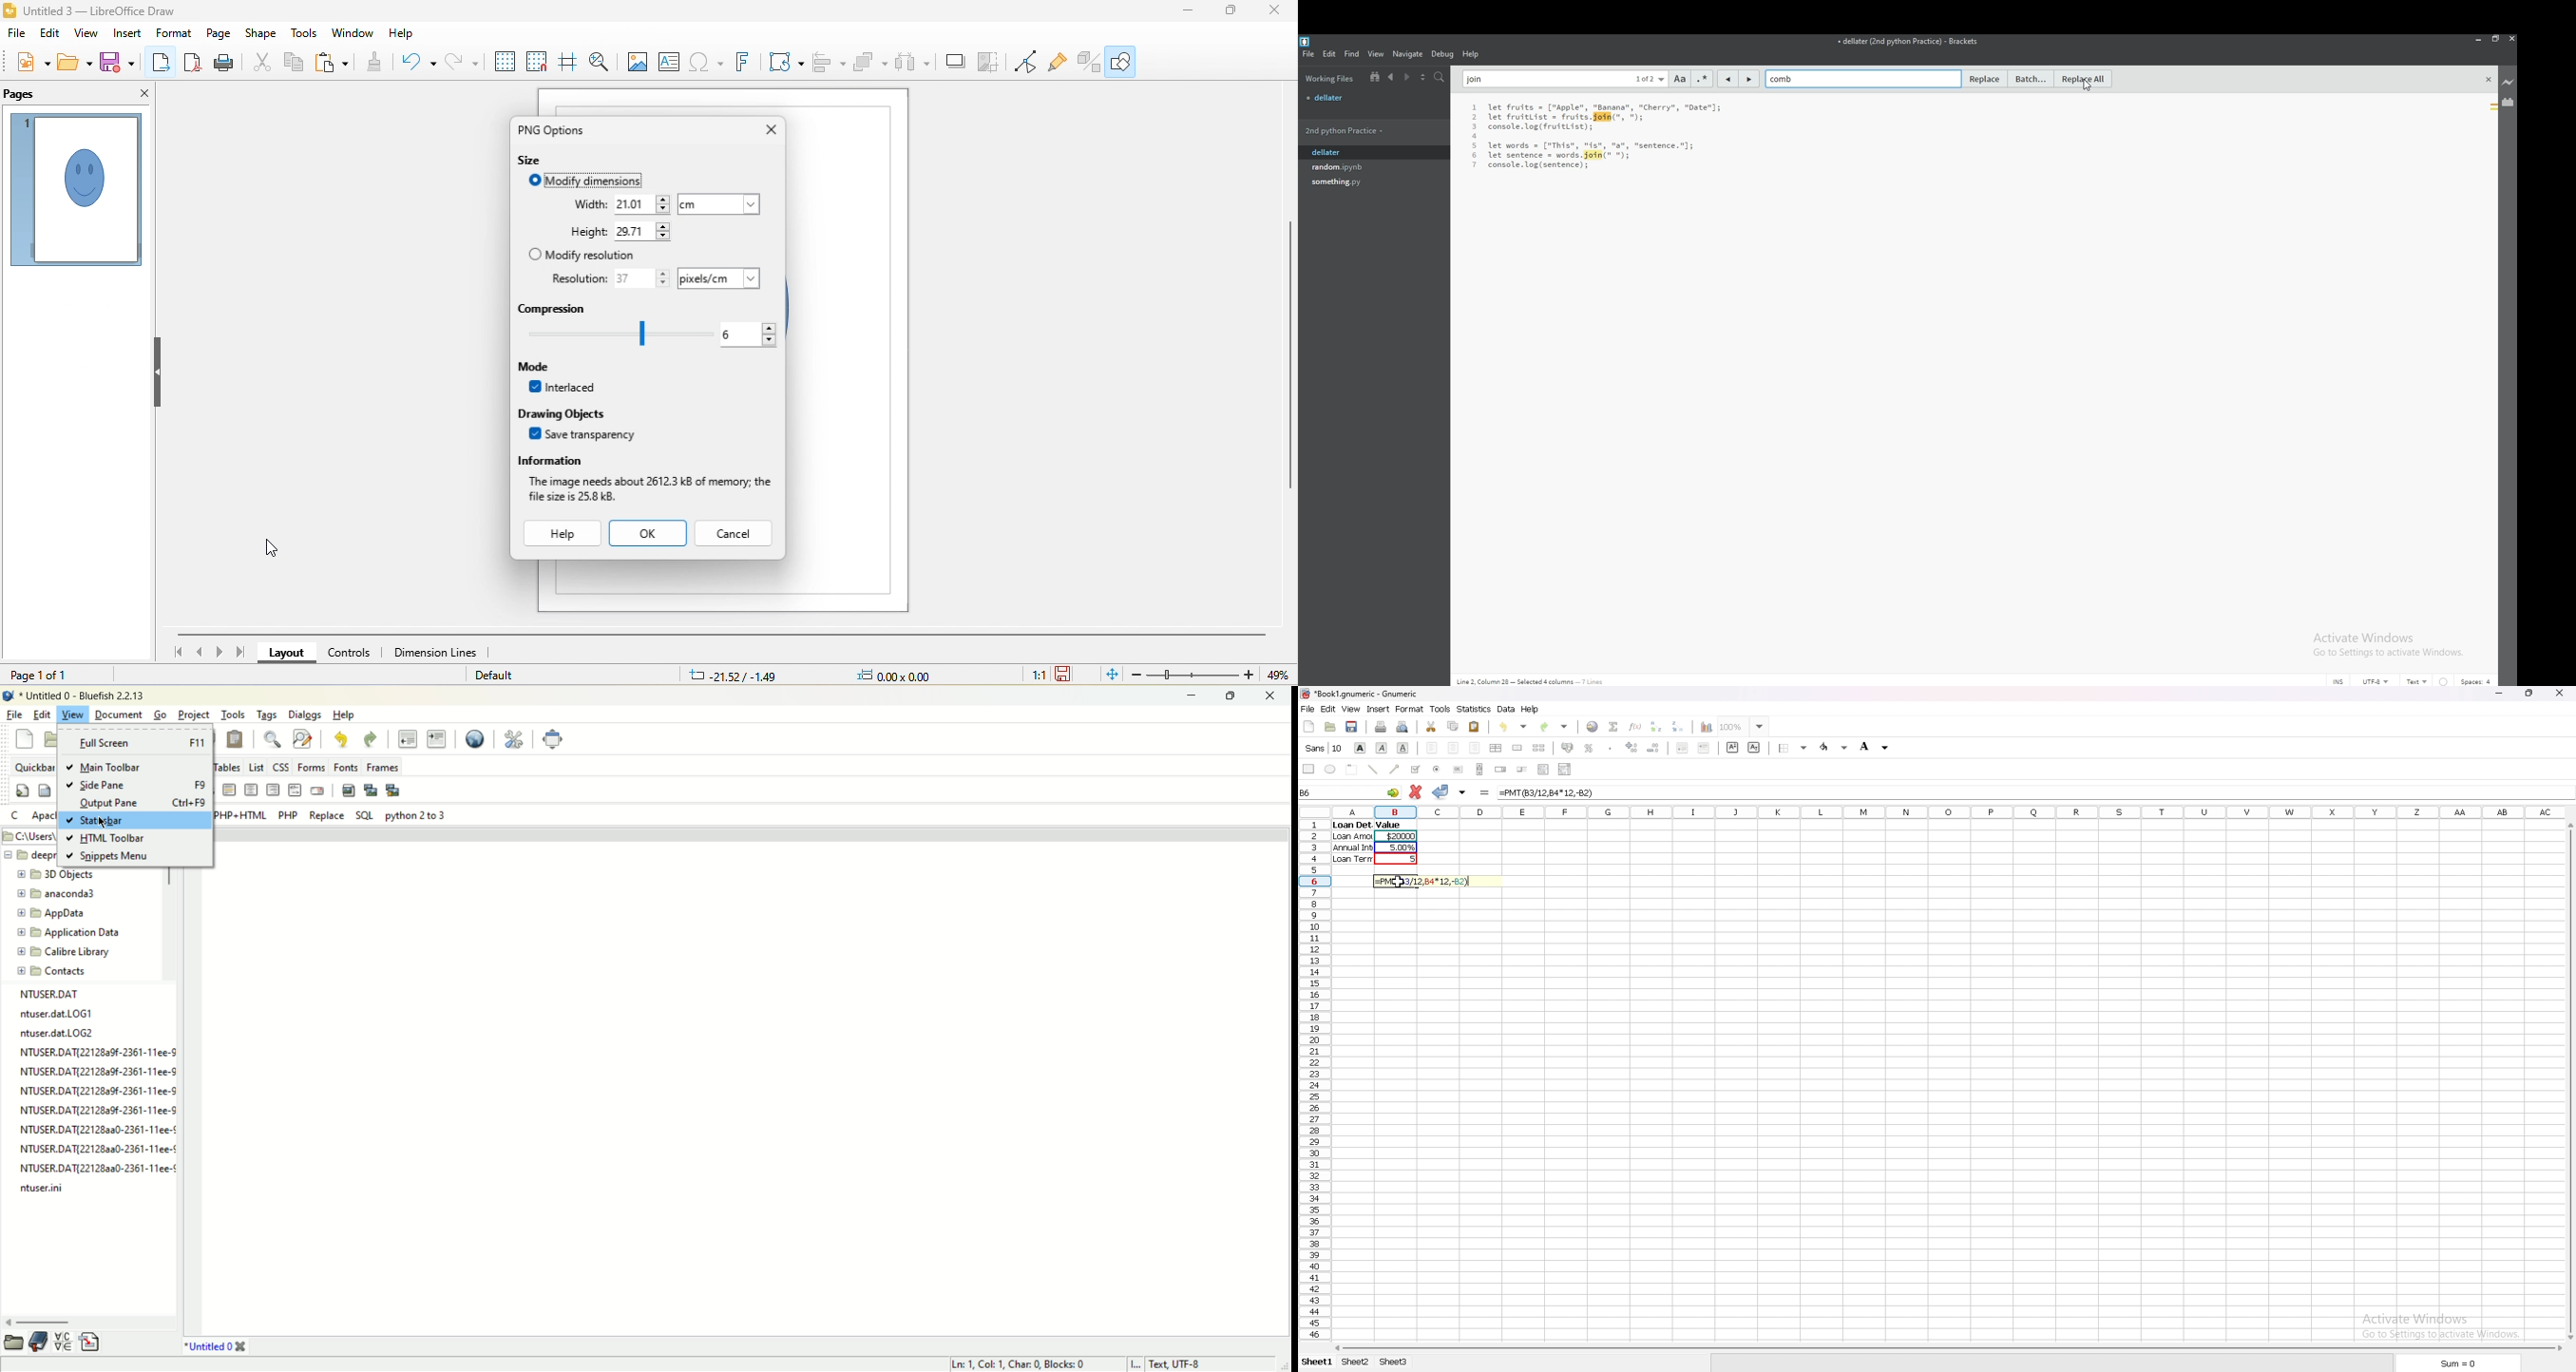 This screenshot has width=2576, height=1372. What do you see at coordinates (642, 231) in the screenshot?
I see `select height` at bounding box center [642, 231].